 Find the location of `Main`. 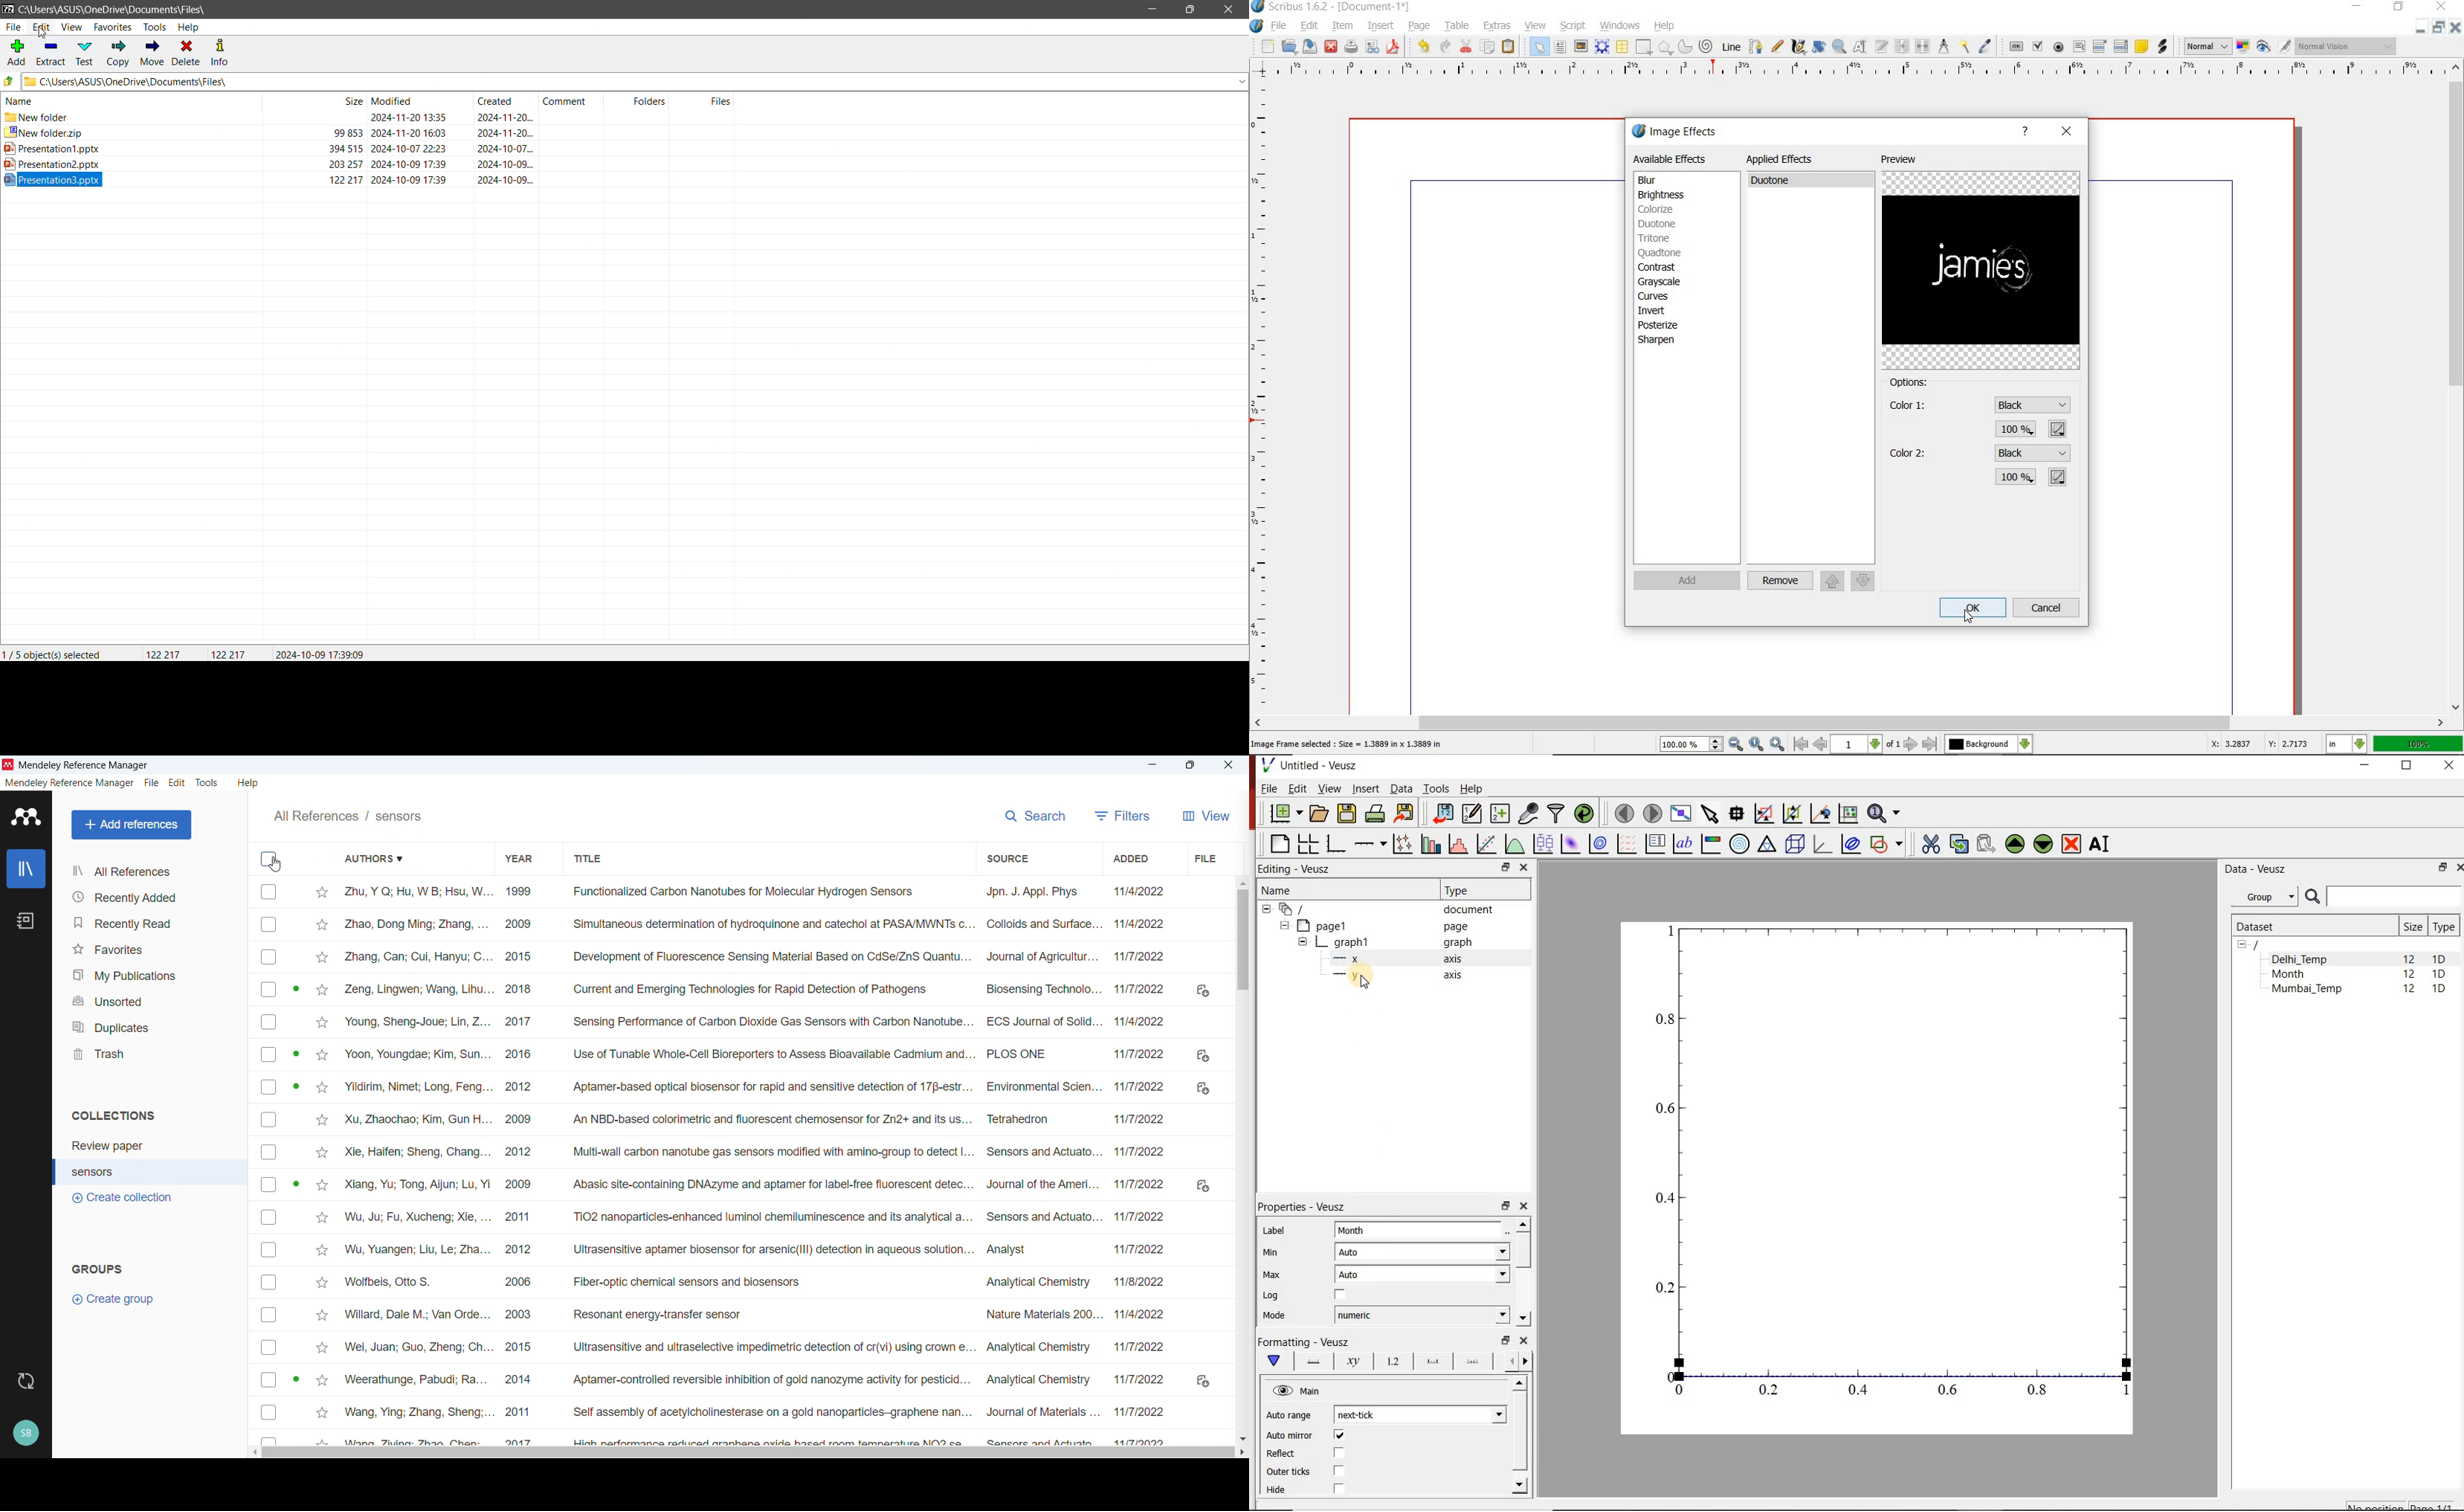

Main is located at coordinates (1298, 1391).